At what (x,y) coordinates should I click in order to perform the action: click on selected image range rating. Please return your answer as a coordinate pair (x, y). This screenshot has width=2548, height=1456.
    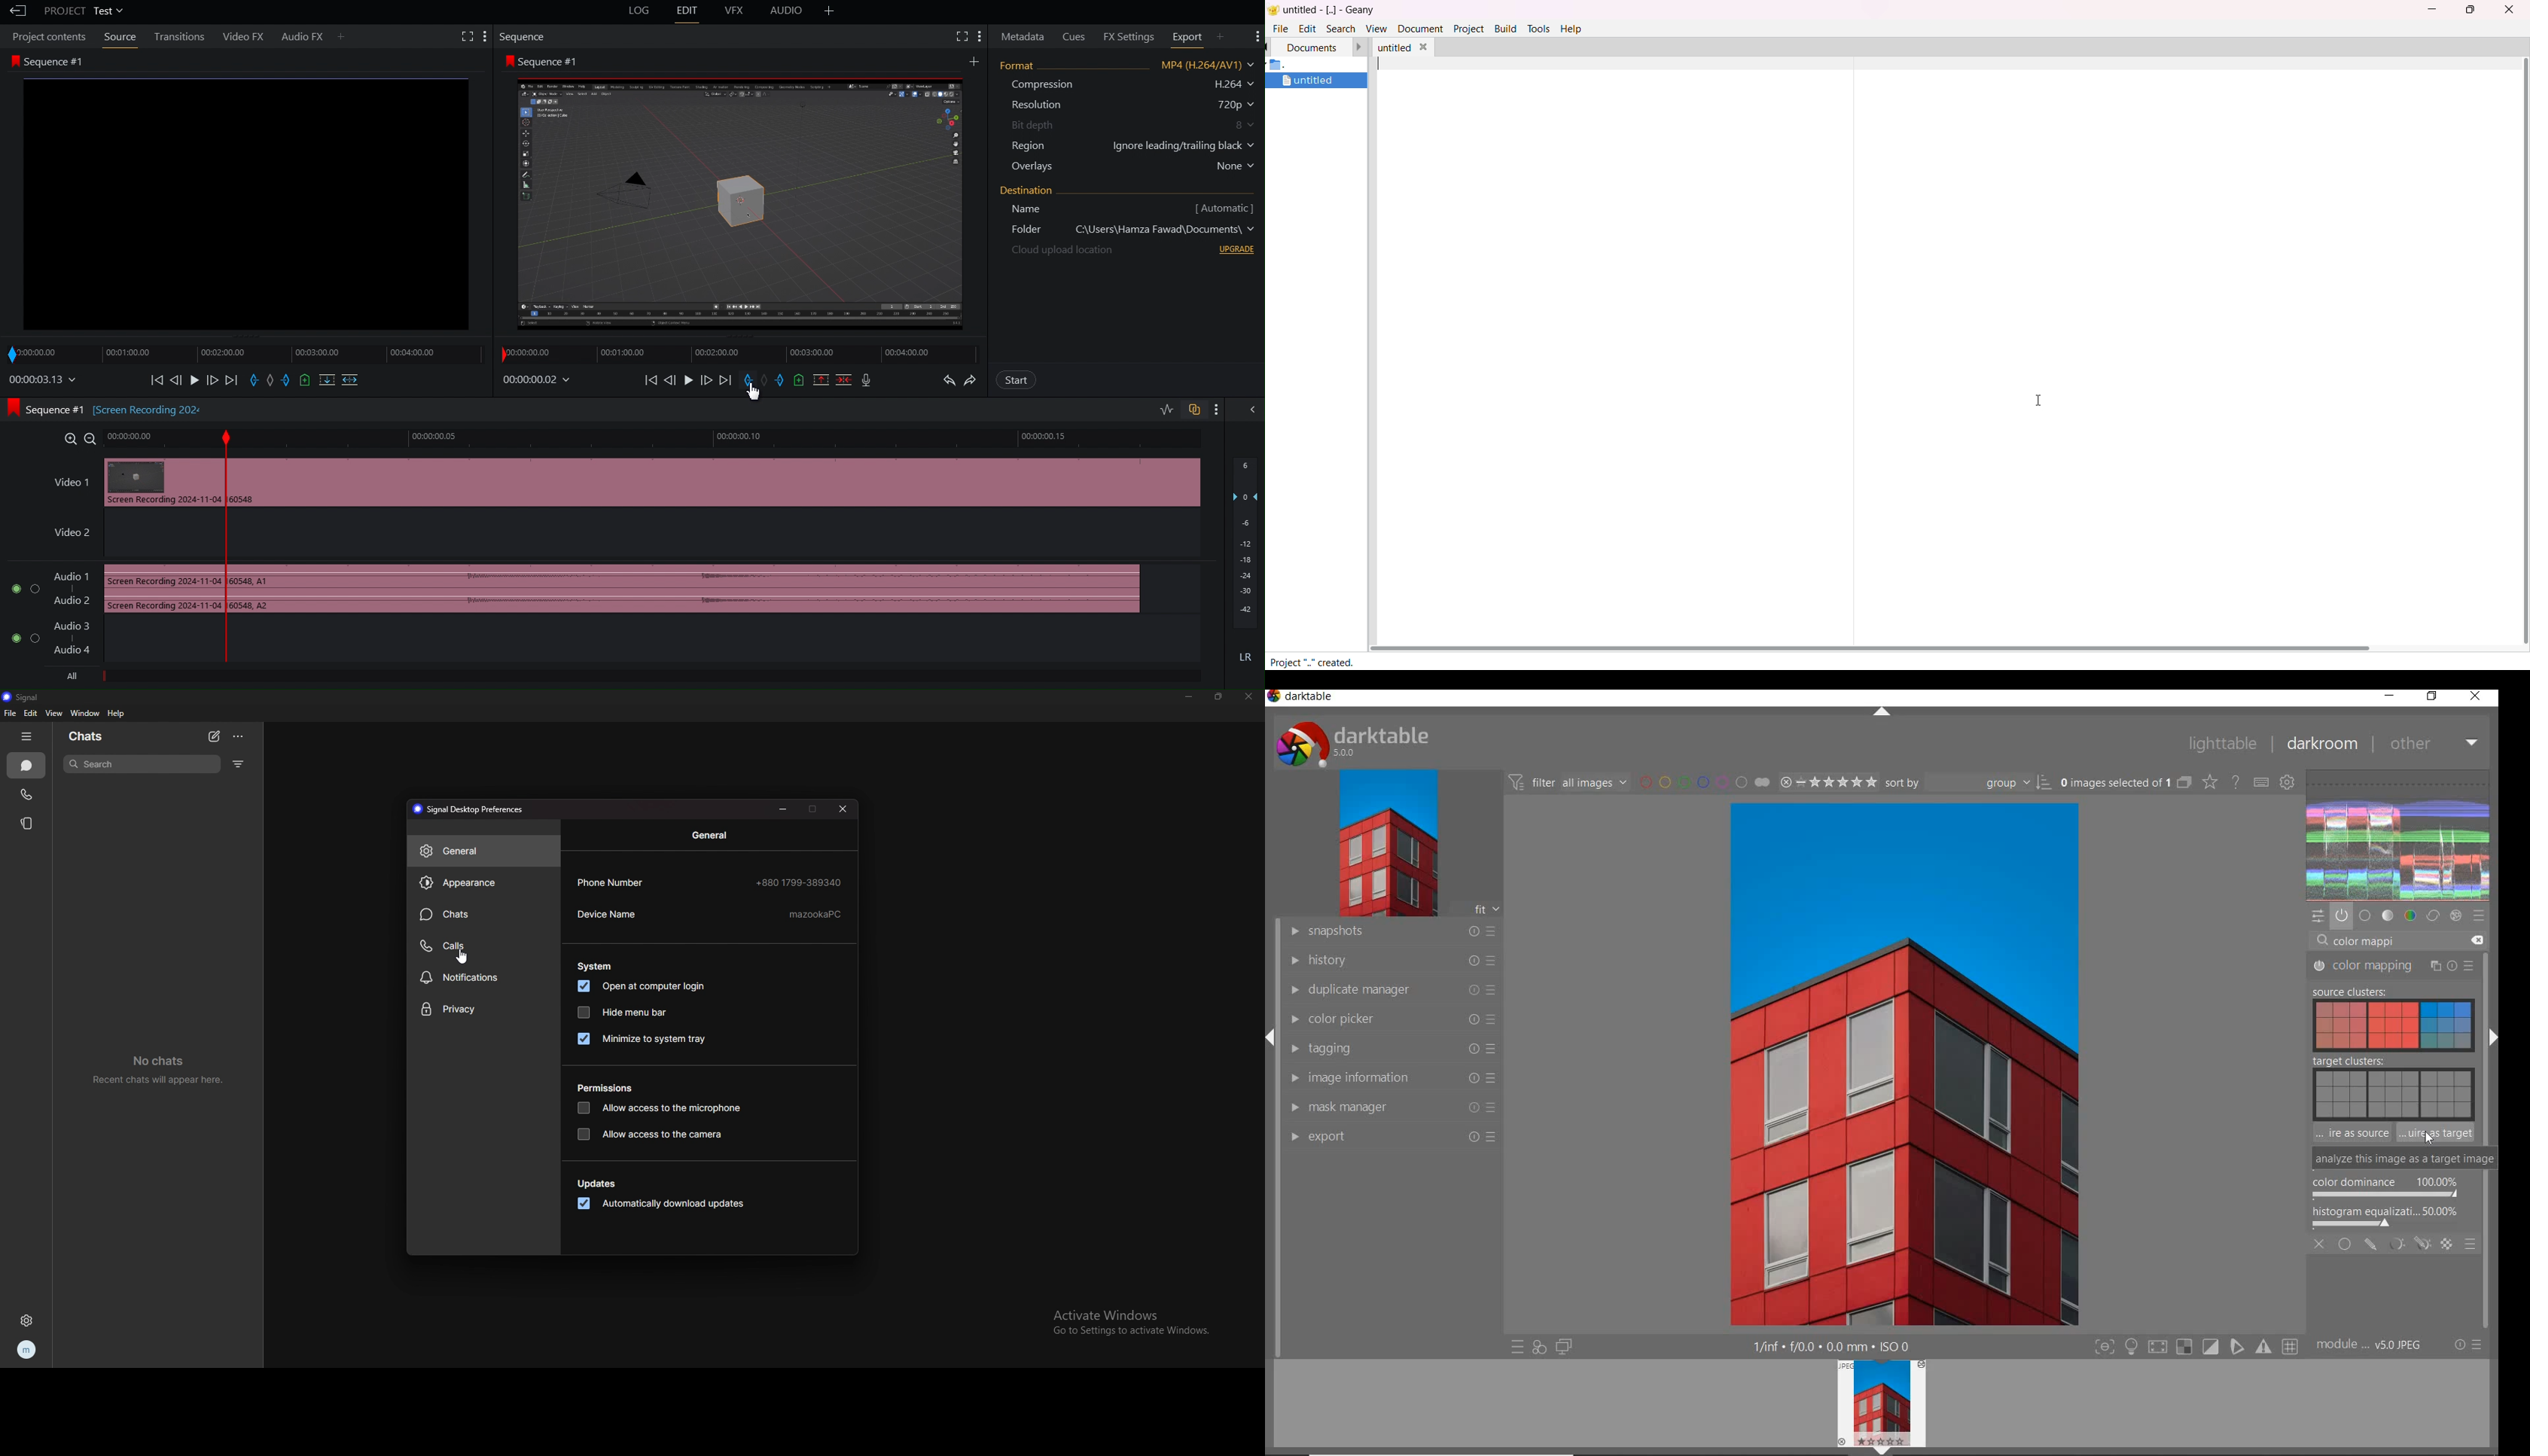
    Looking at the image, I should click on (1827, 781).